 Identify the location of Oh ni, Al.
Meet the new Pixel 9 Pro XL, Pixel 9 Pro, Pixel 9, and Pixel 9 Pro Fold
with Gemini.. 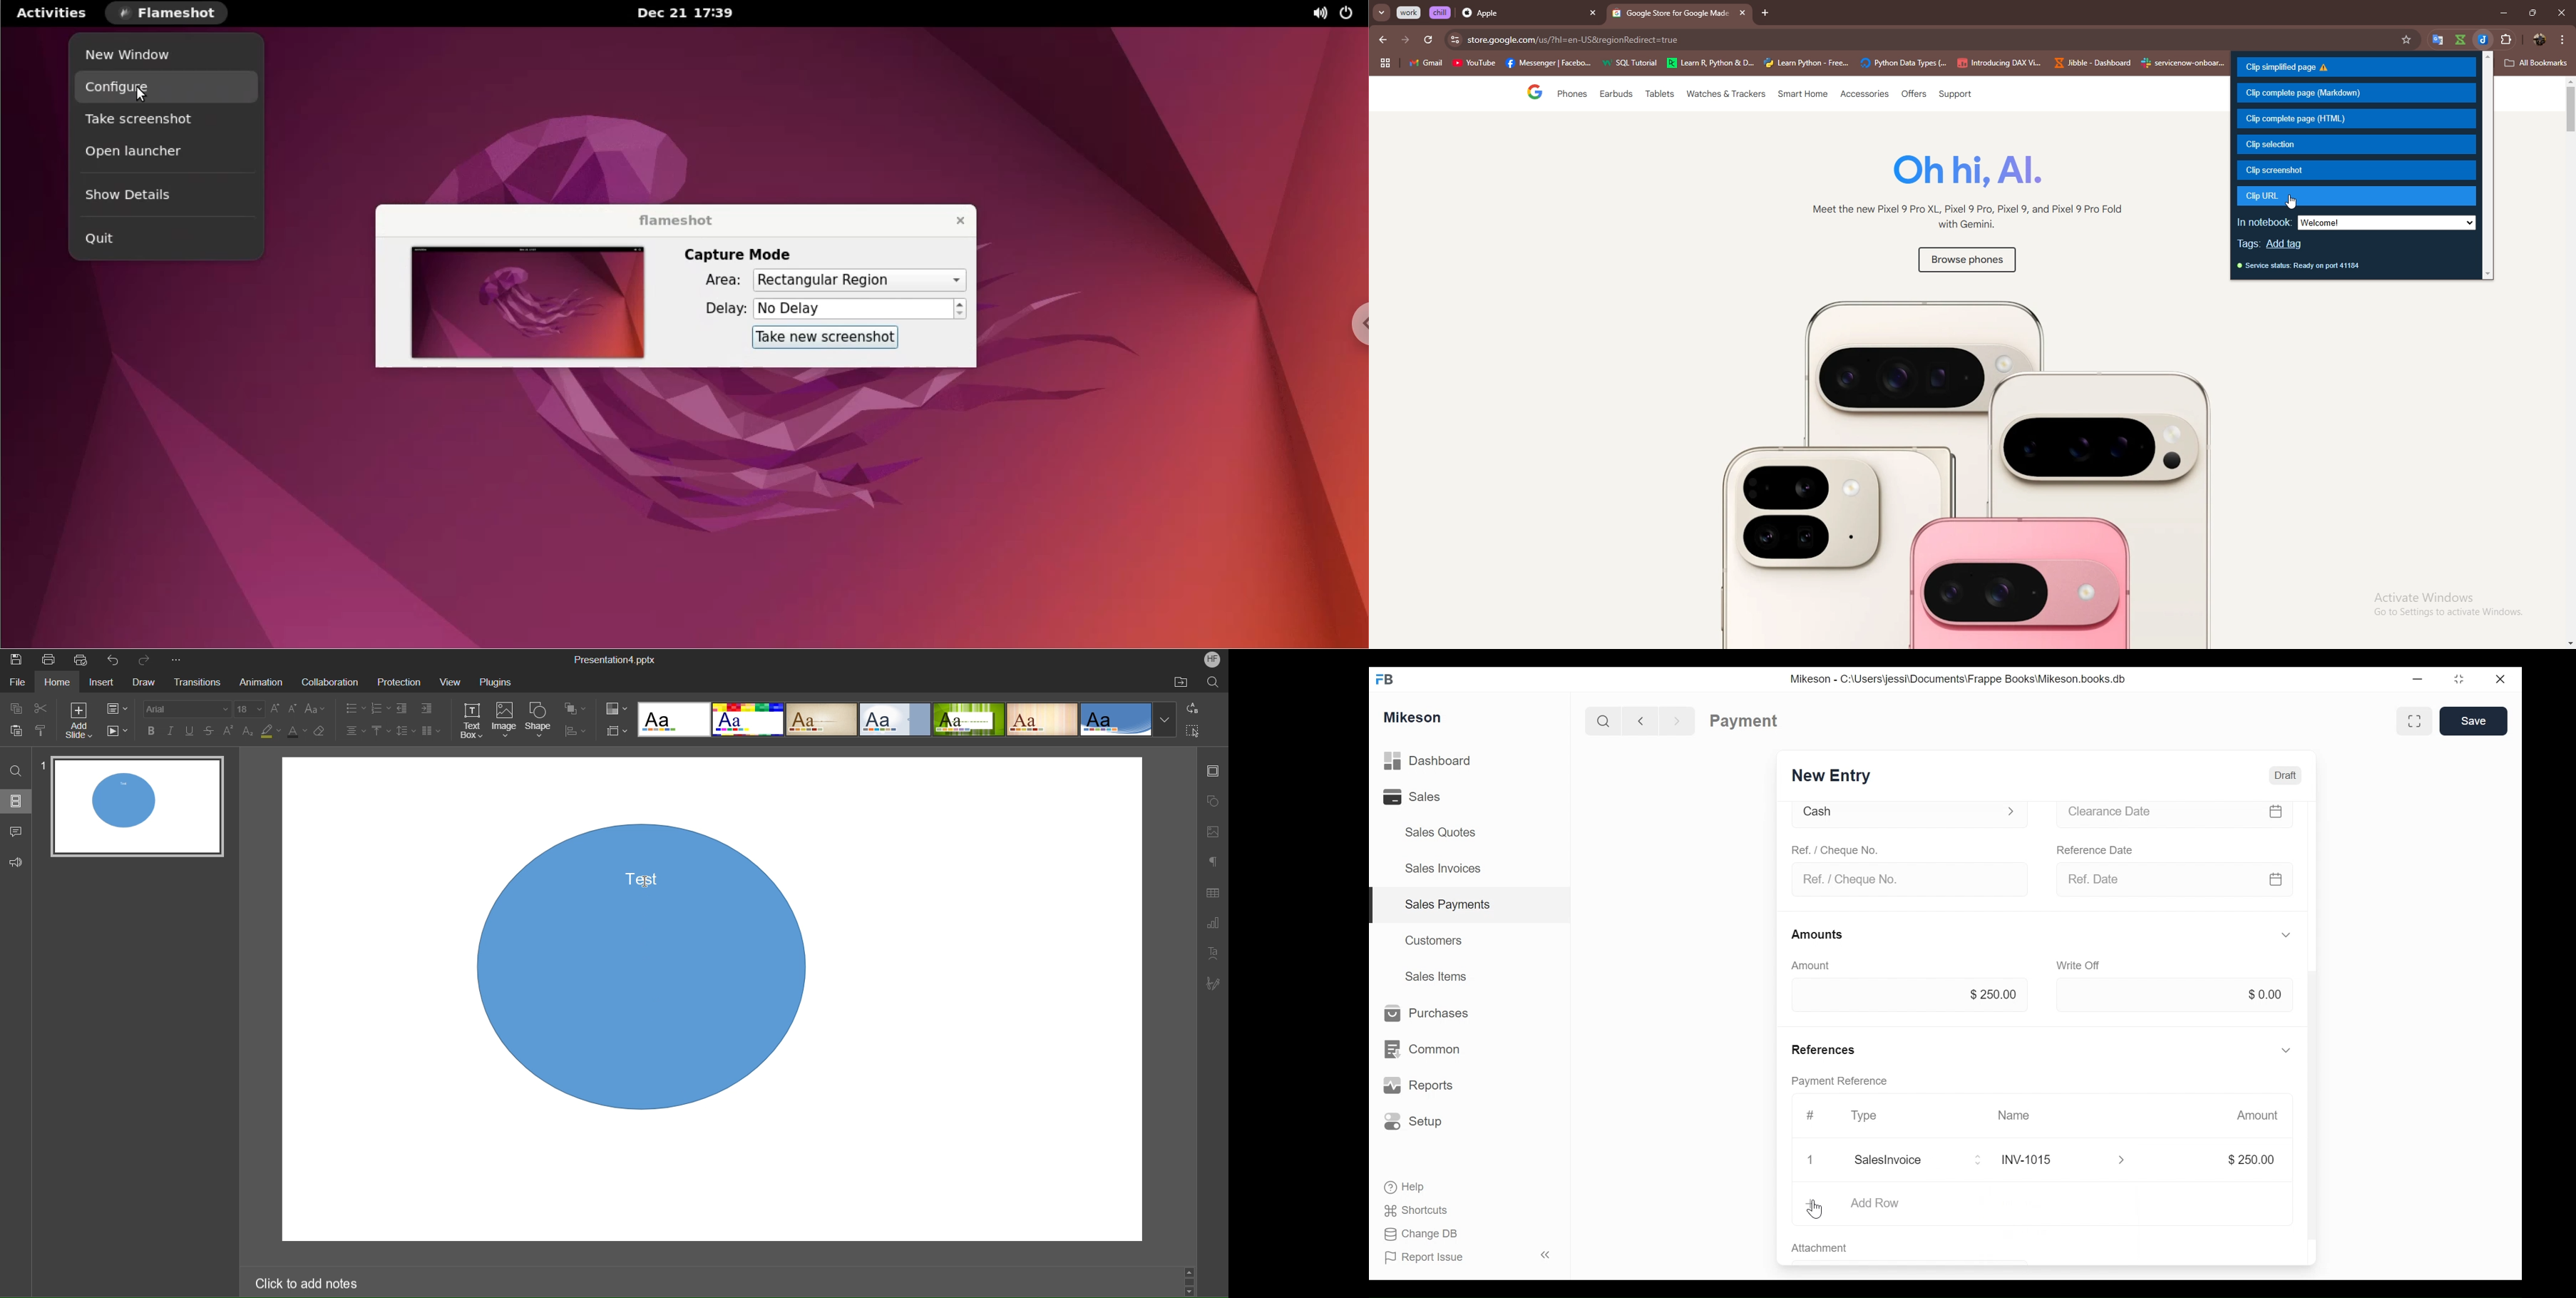
(1960, 195).